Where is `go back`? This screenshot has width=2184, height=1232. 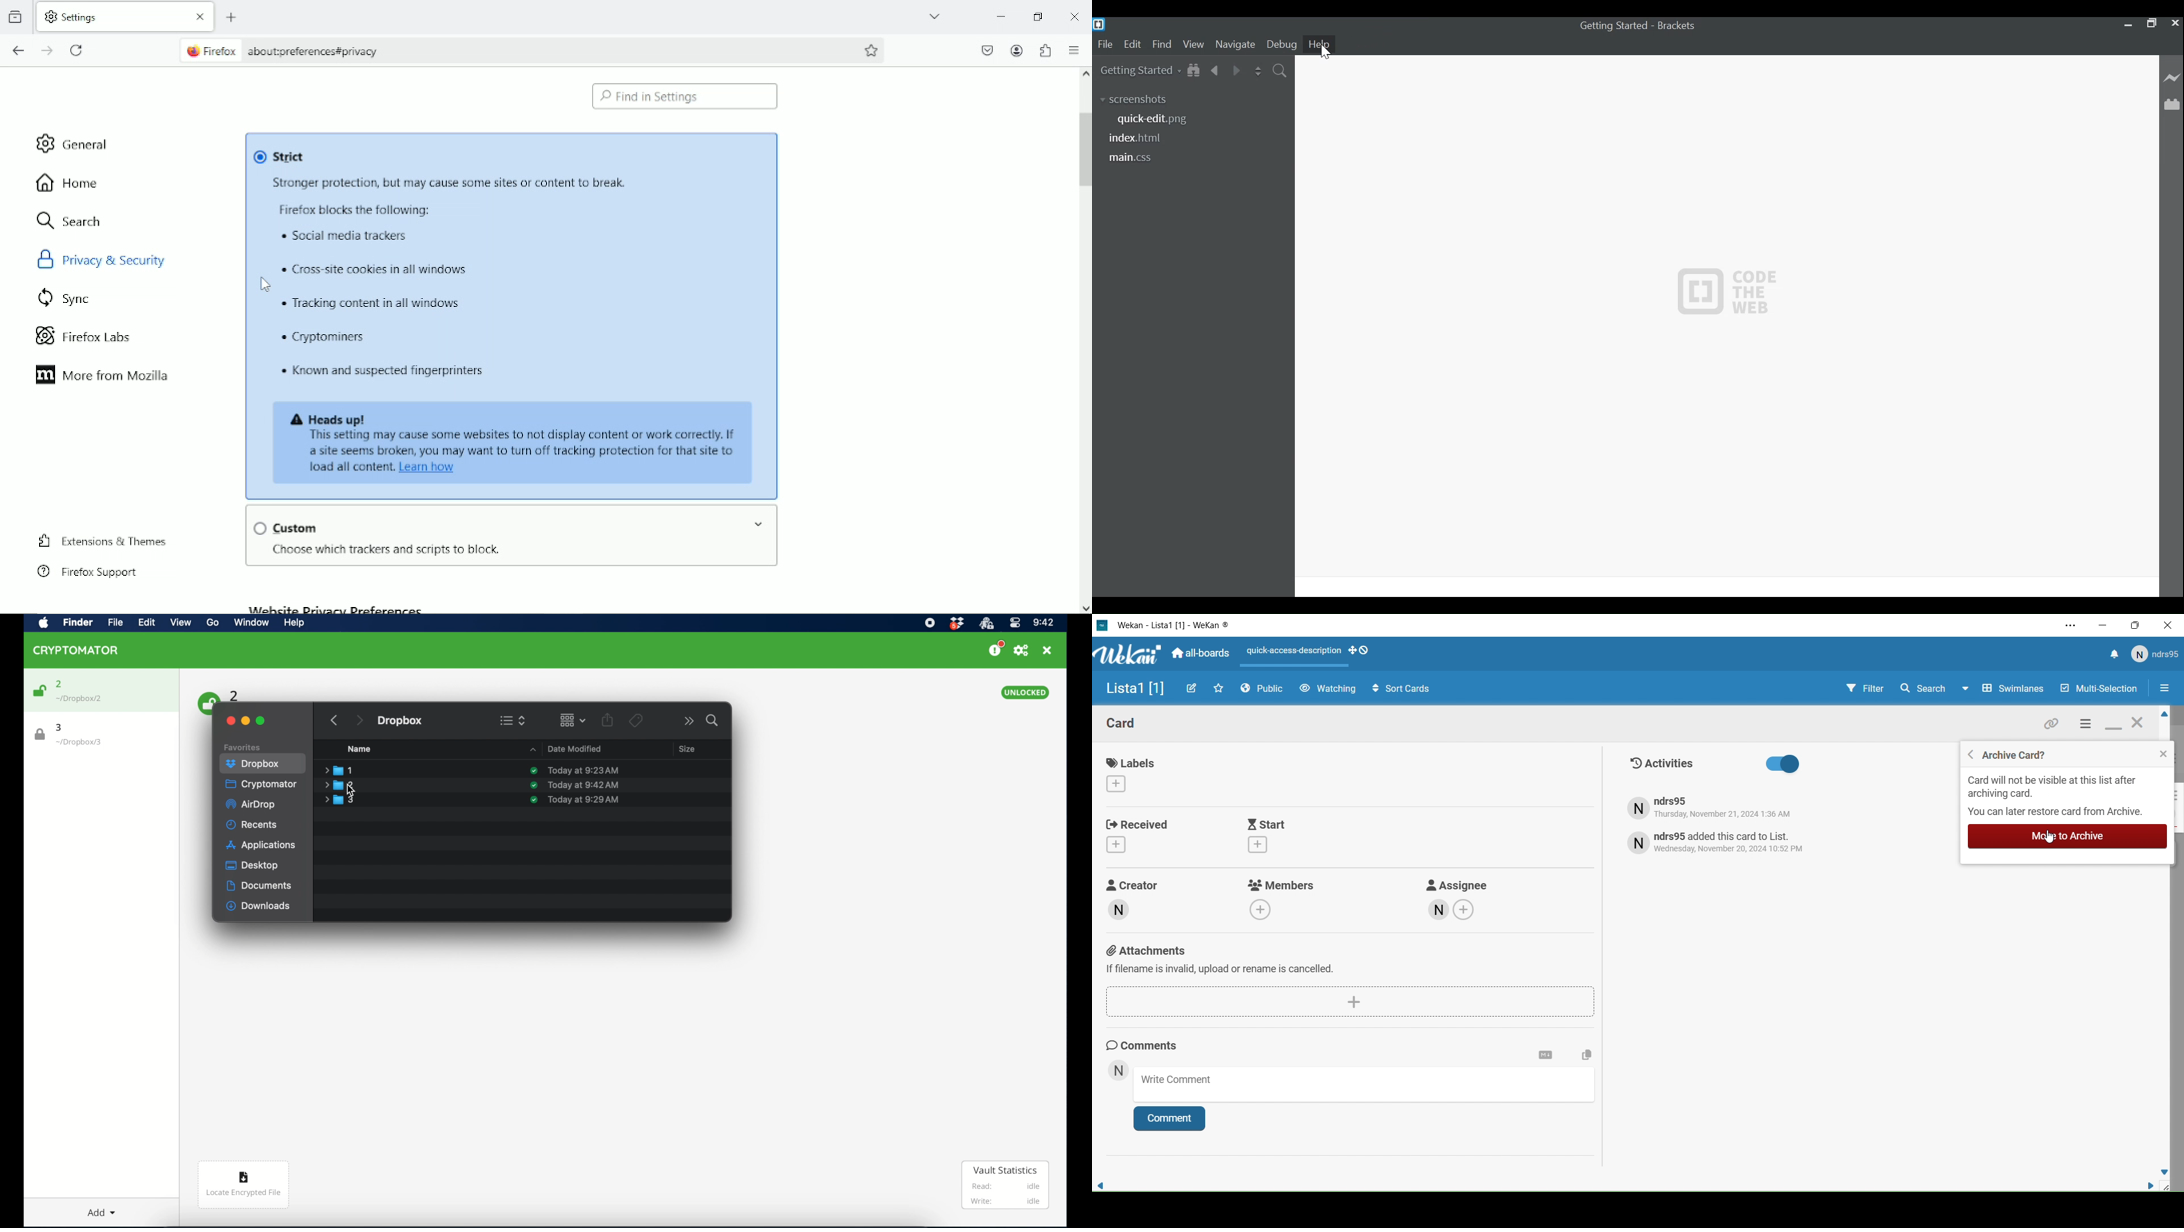 go back is located at coordinates (19, 50).